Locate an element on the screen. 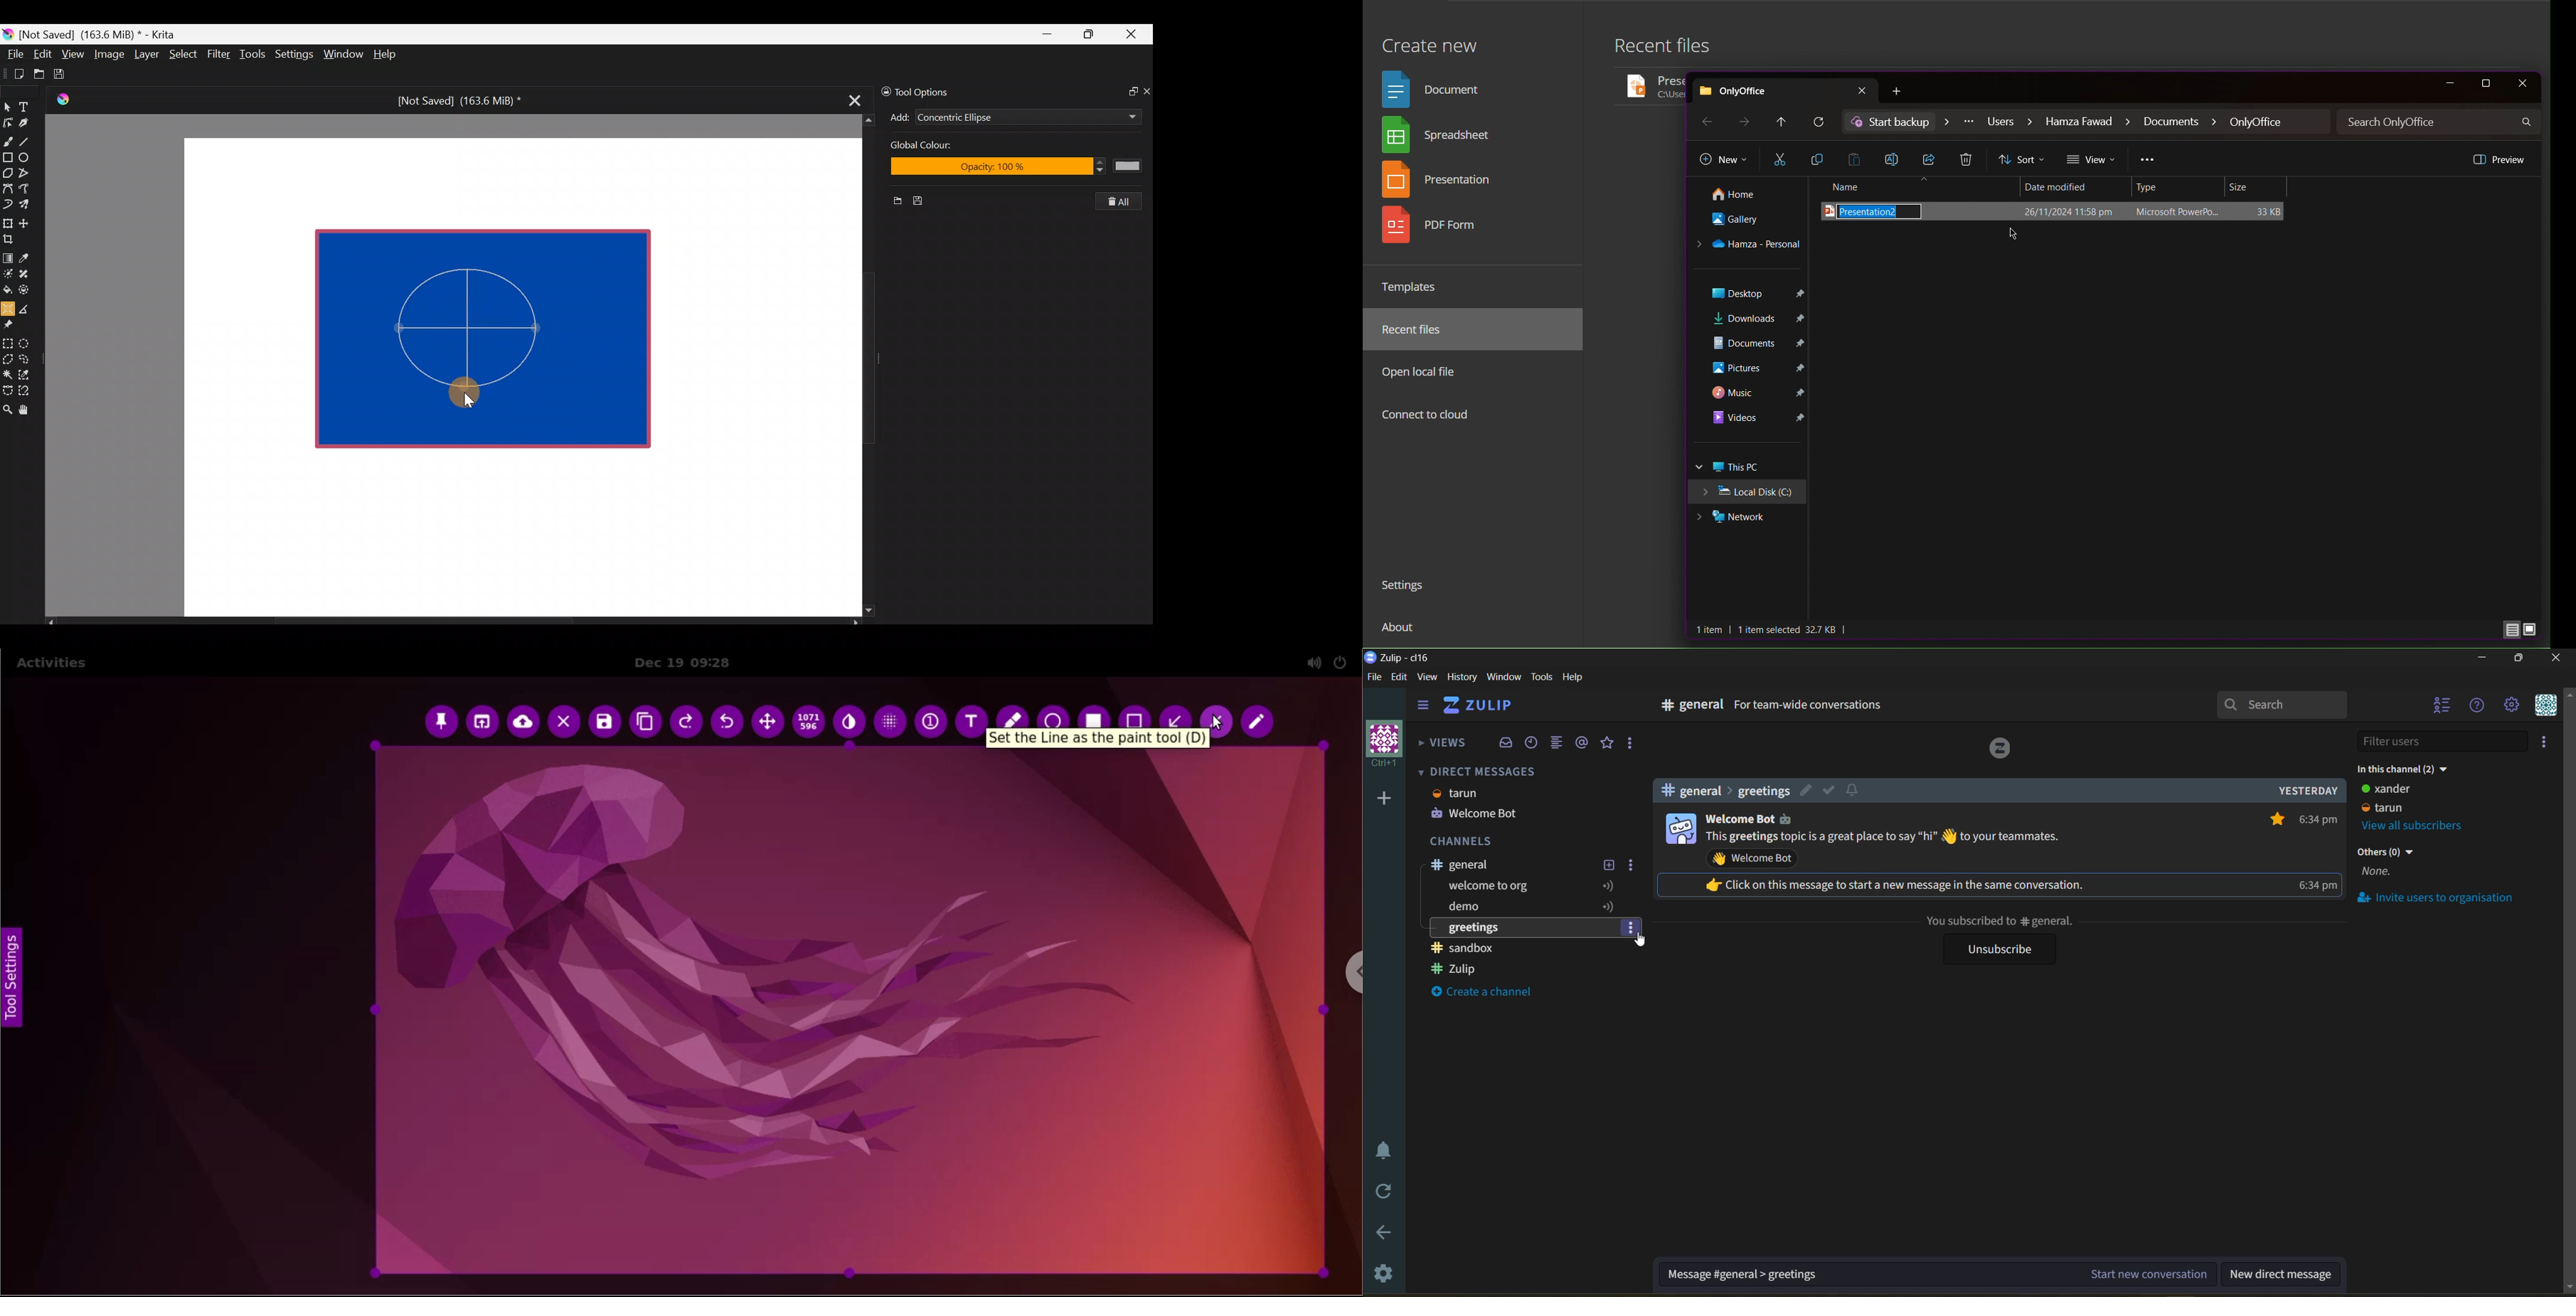  Add dropdown is located at coordinates (1116, 116).